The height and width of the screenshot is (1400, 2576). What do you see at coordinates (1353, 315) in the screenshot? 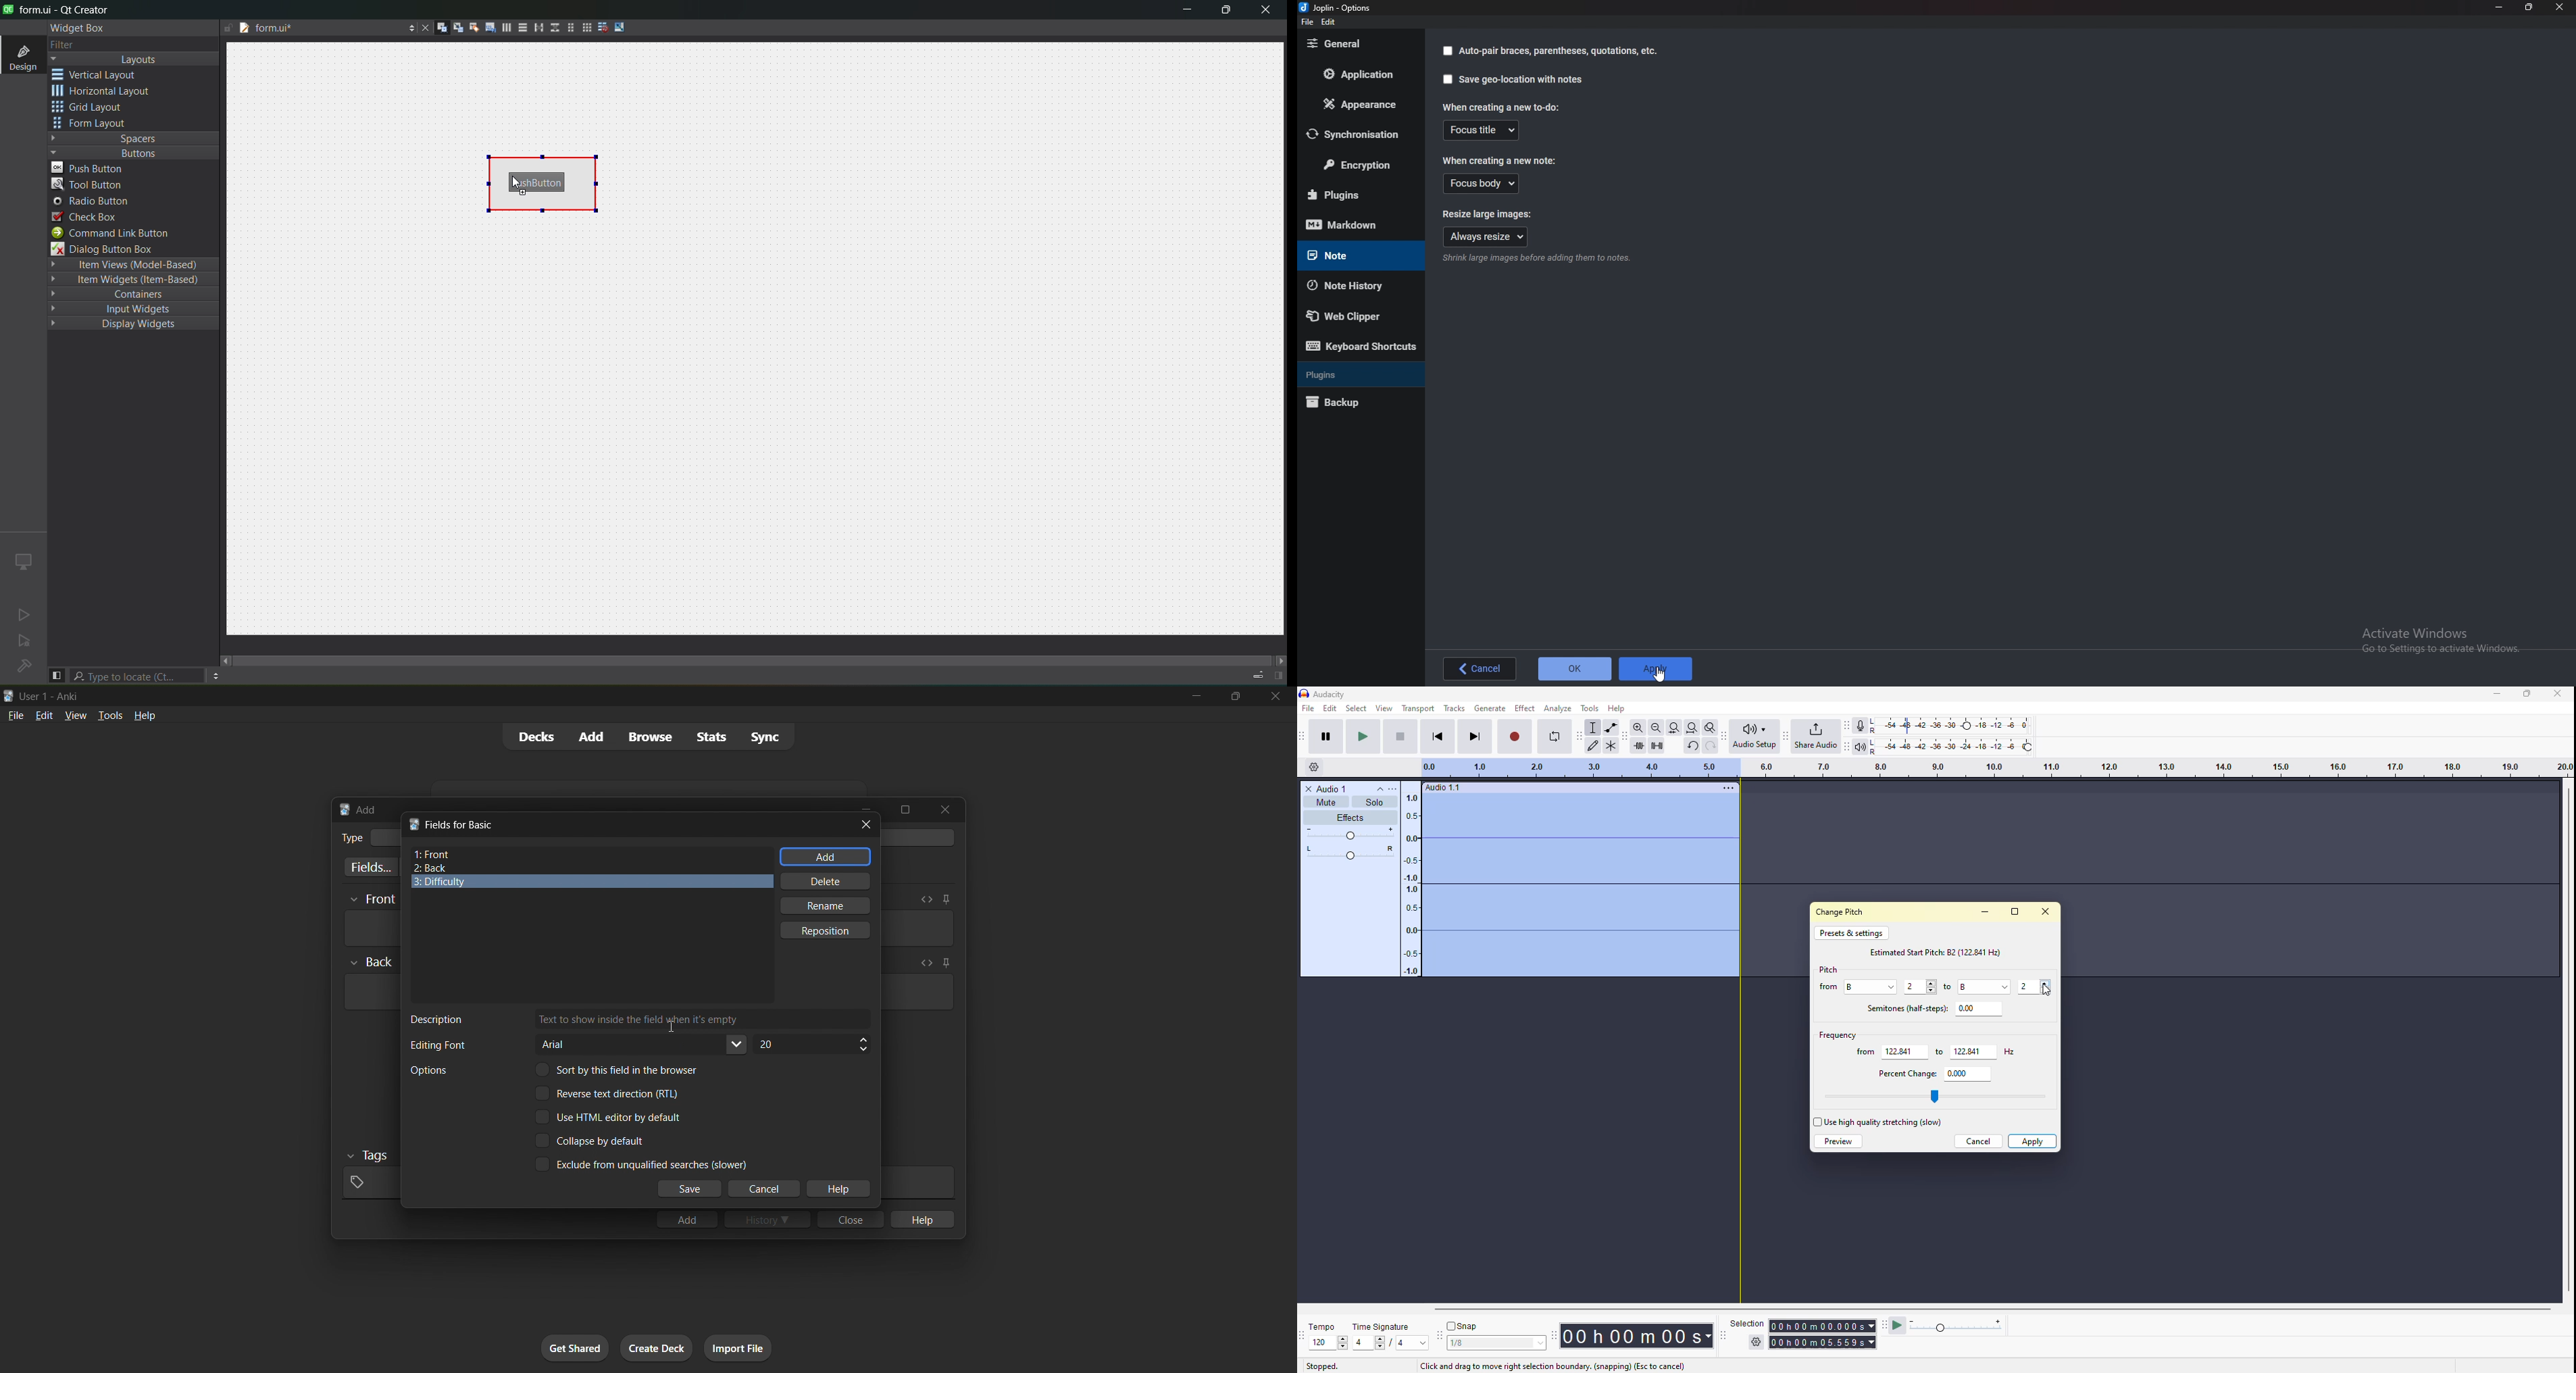
I see `Web Clipper` at bounding box center [1353, 315].